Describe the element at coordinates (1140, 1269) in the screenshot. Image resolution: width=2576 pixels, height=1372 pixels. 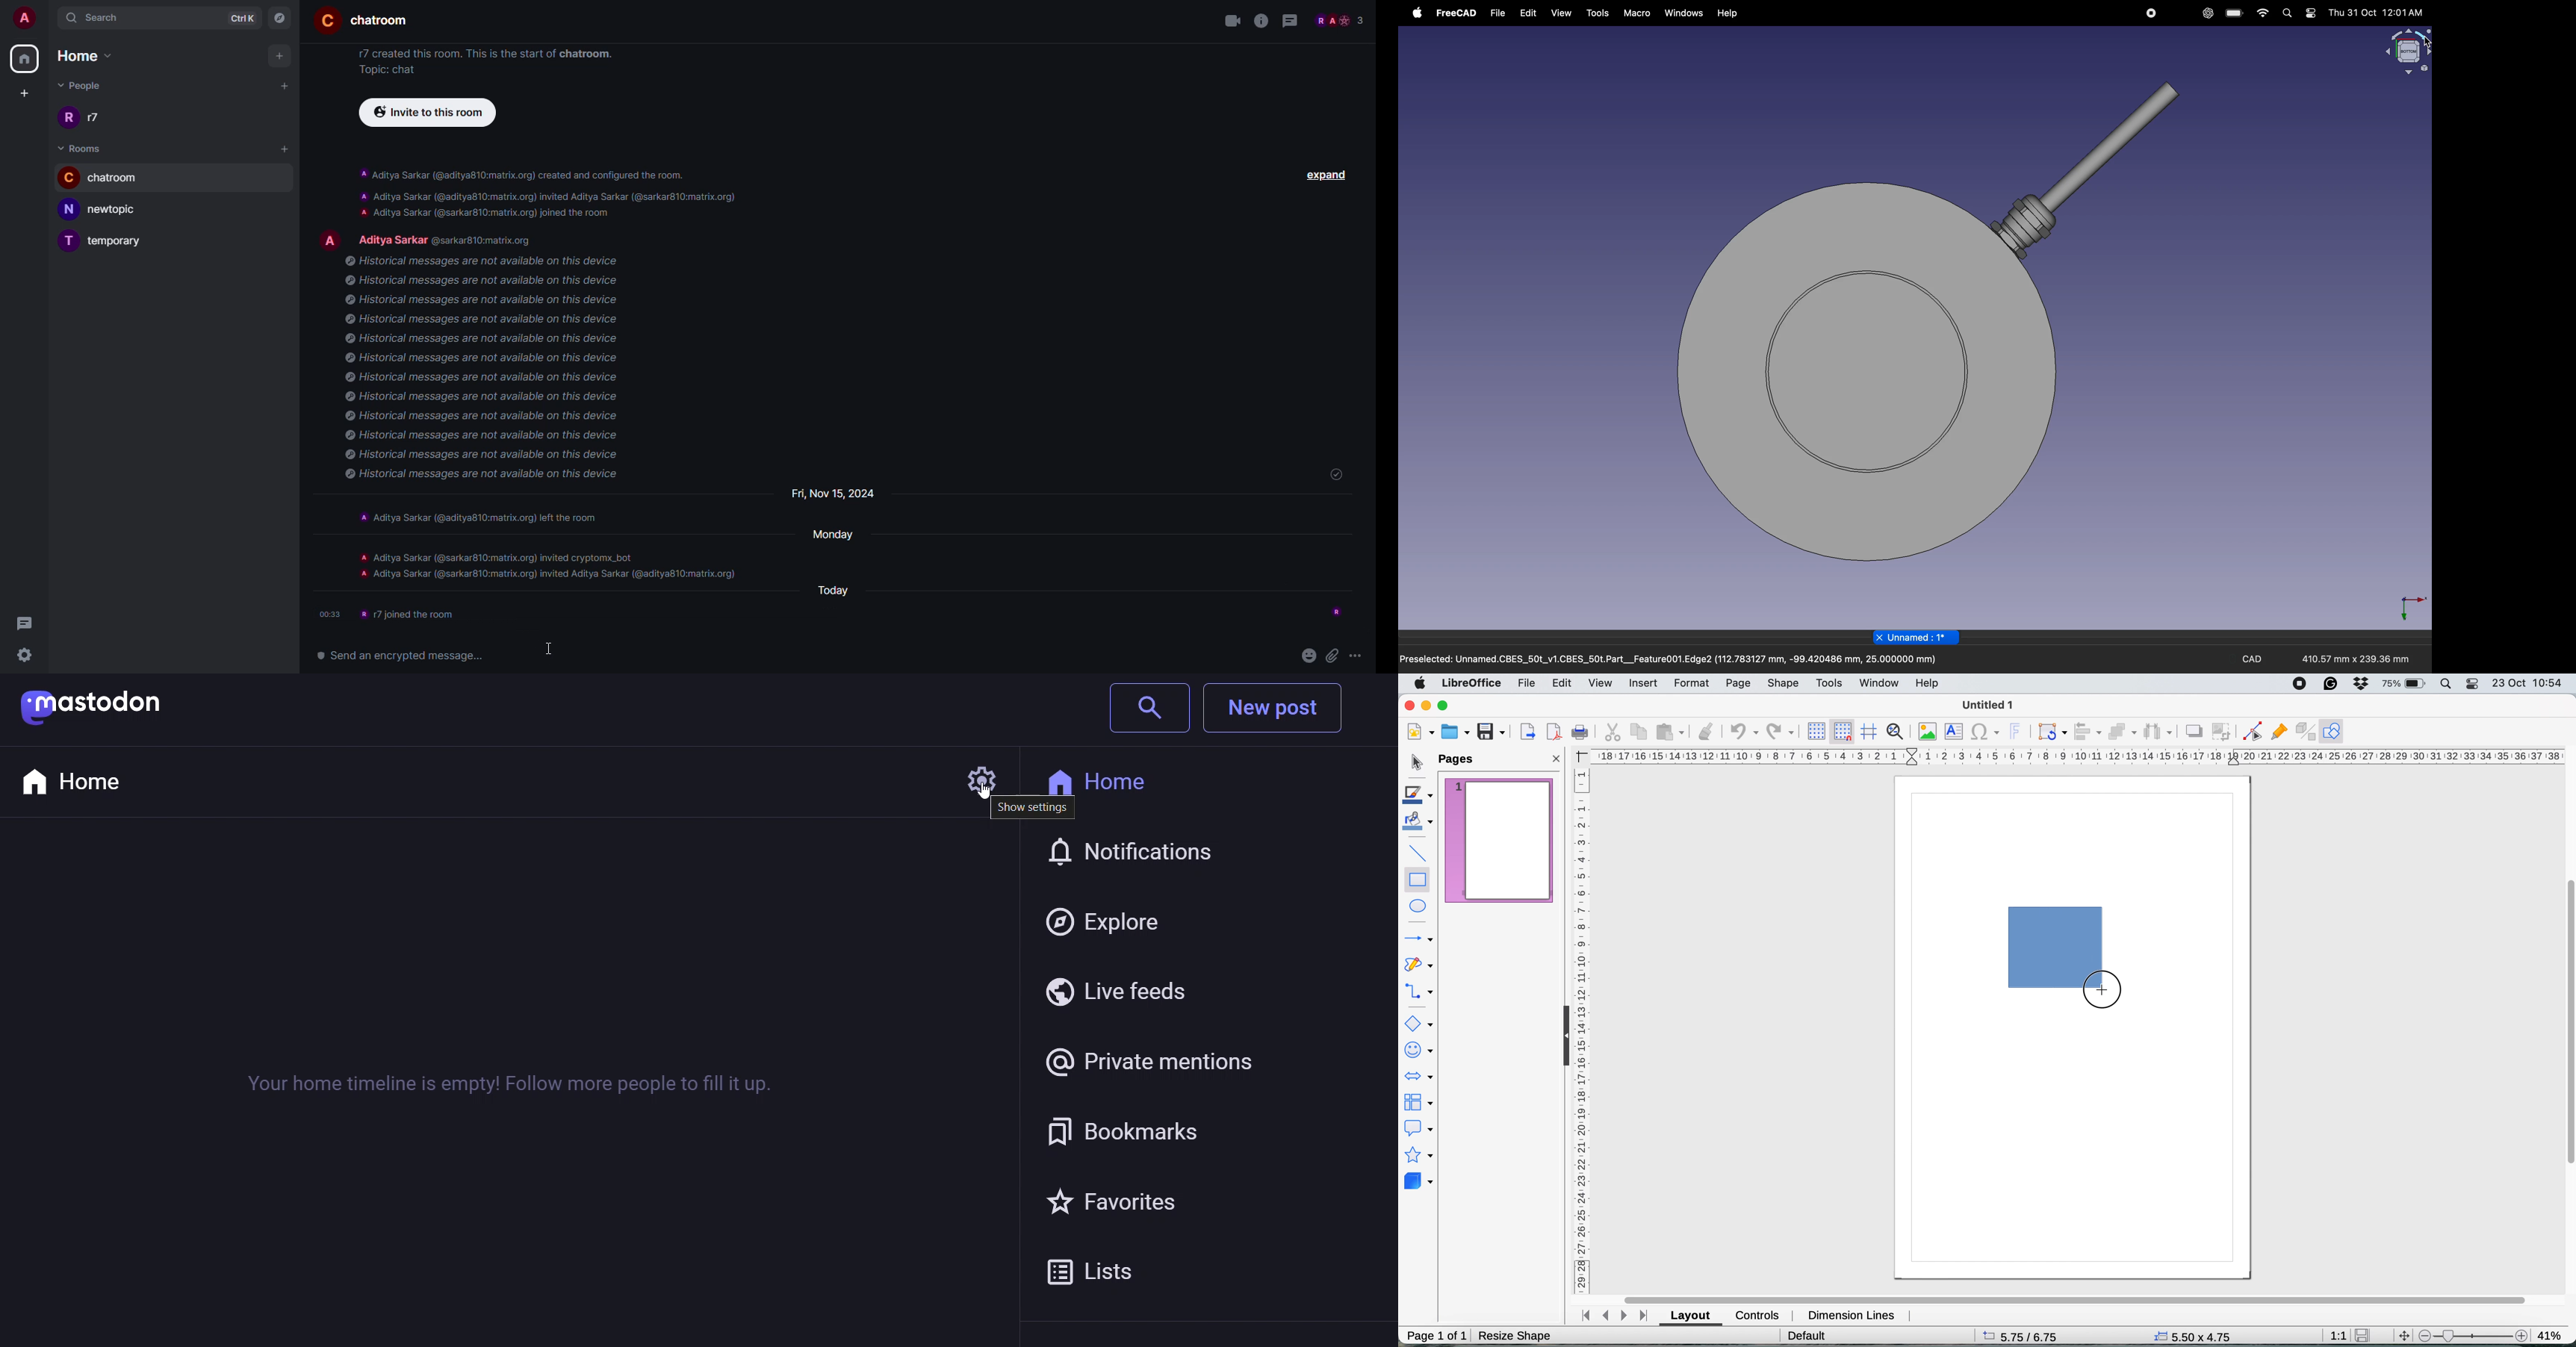
I see `Lists` at that location.